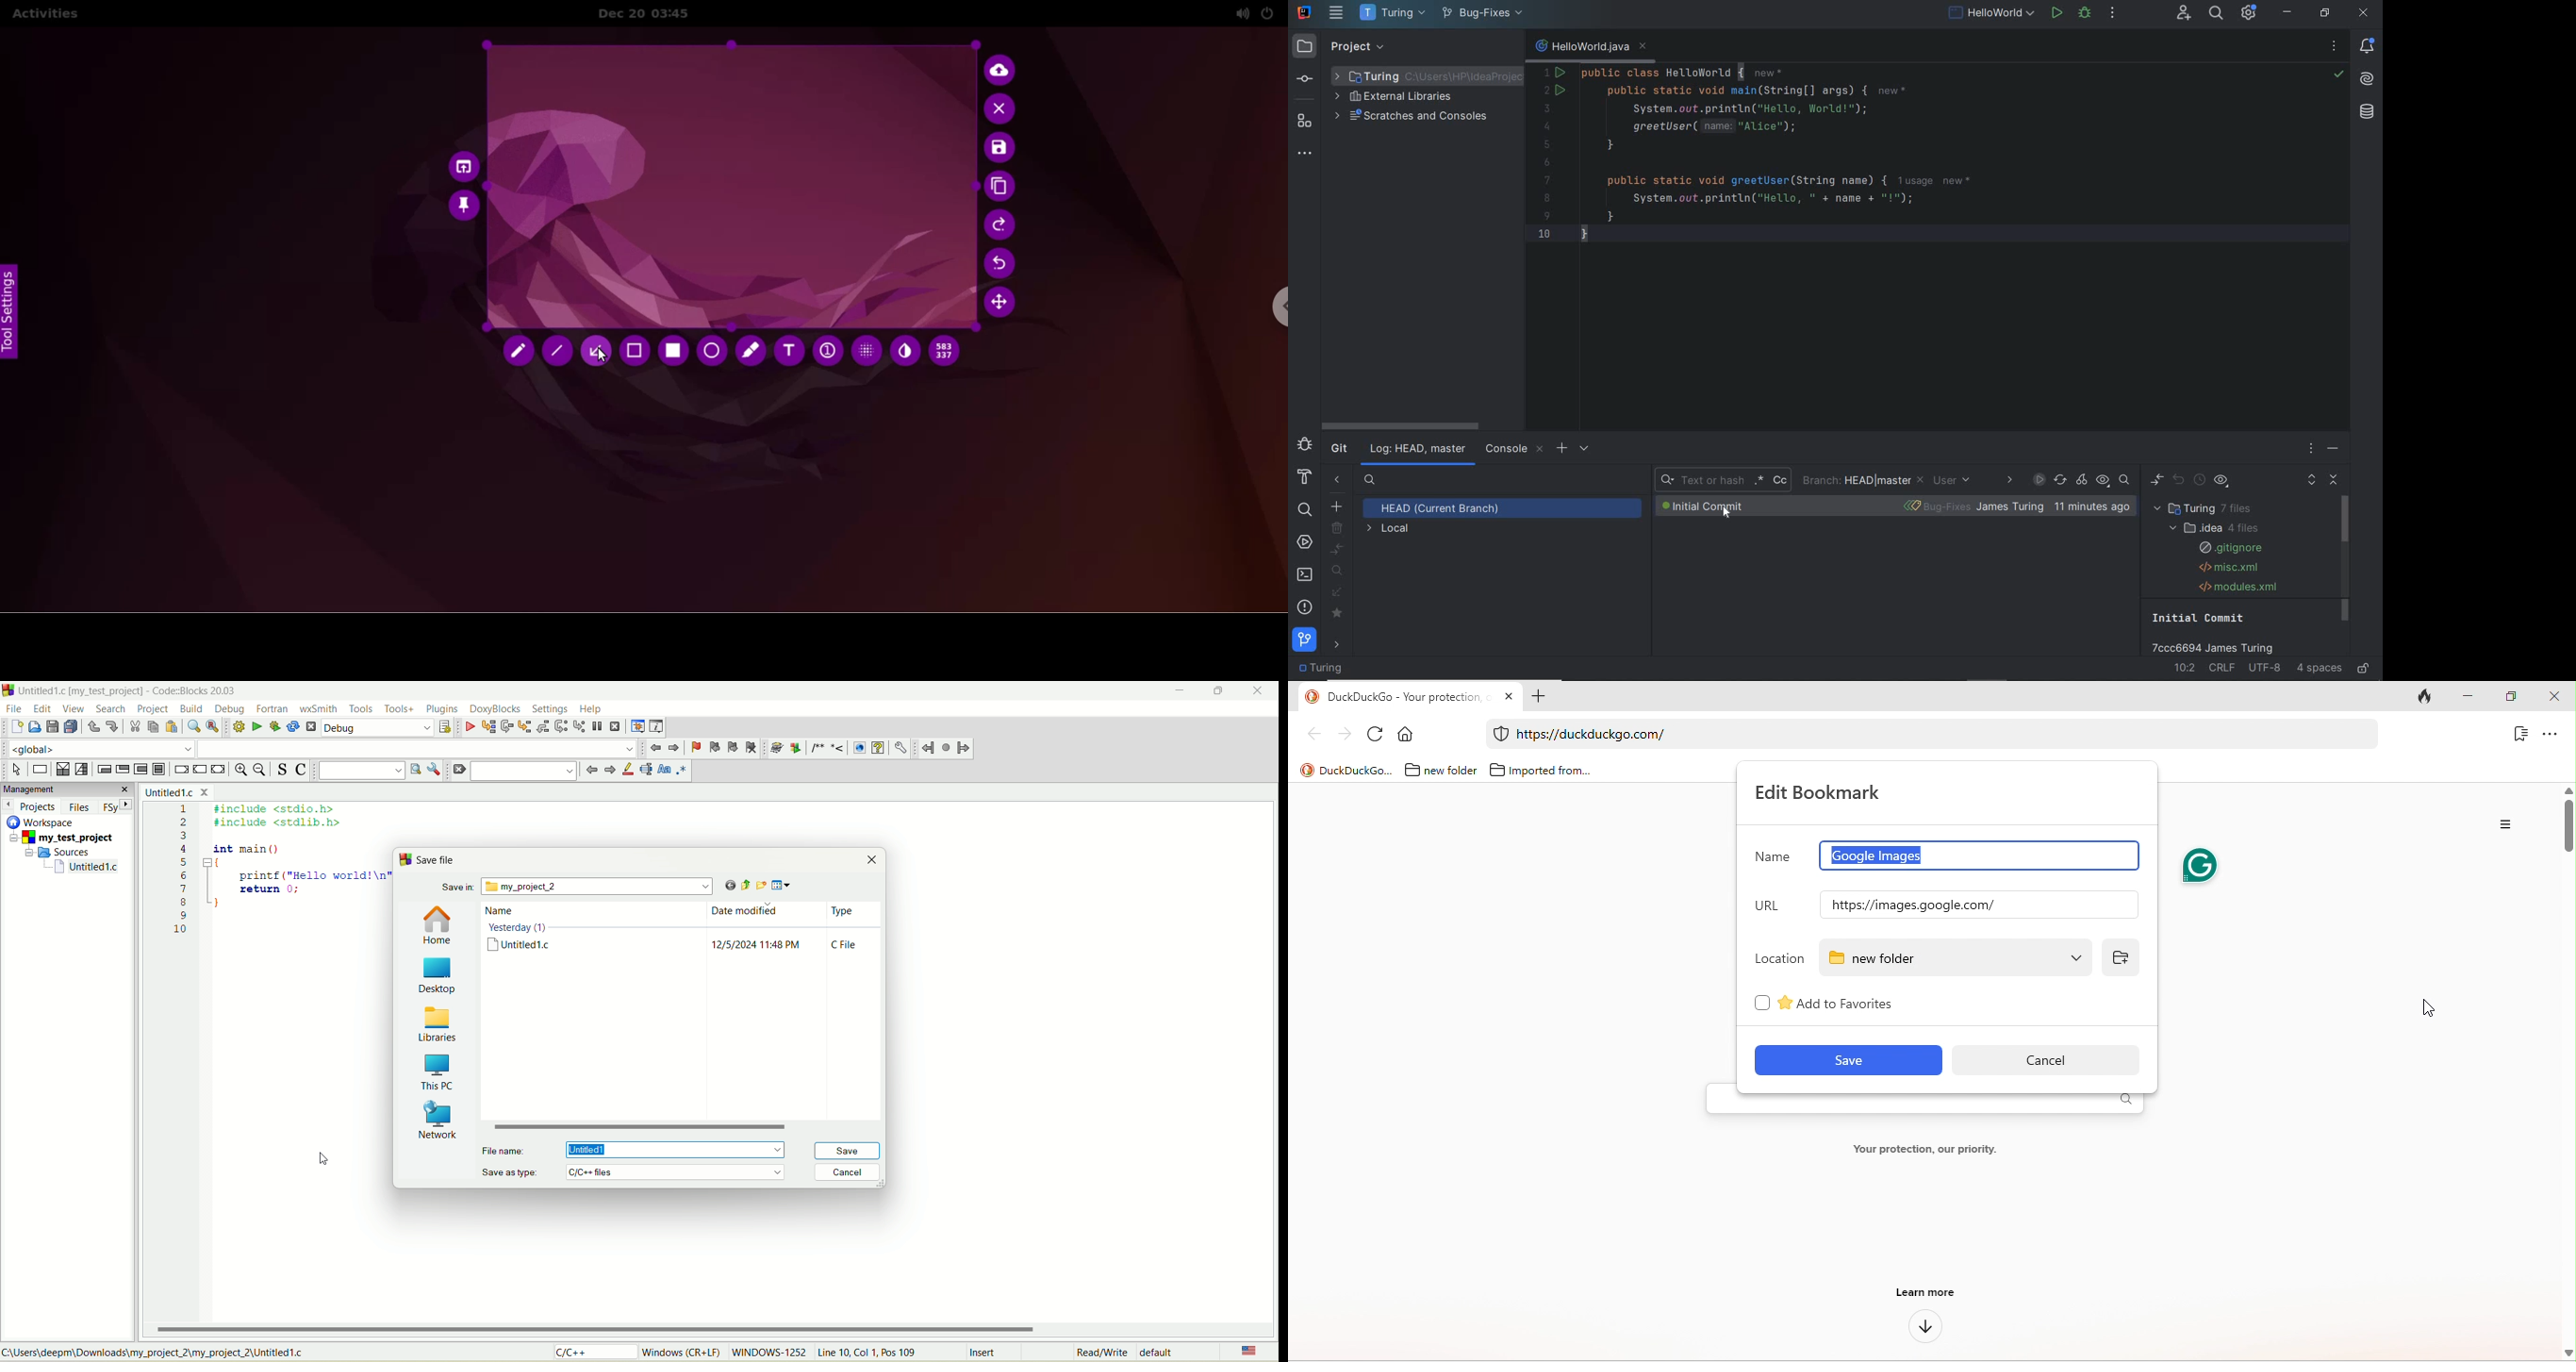 The image size is (2576, 1372). What do you see at coordinates (152, 710) in the screenshot?
I see `project` at bounding box center [152, 710].